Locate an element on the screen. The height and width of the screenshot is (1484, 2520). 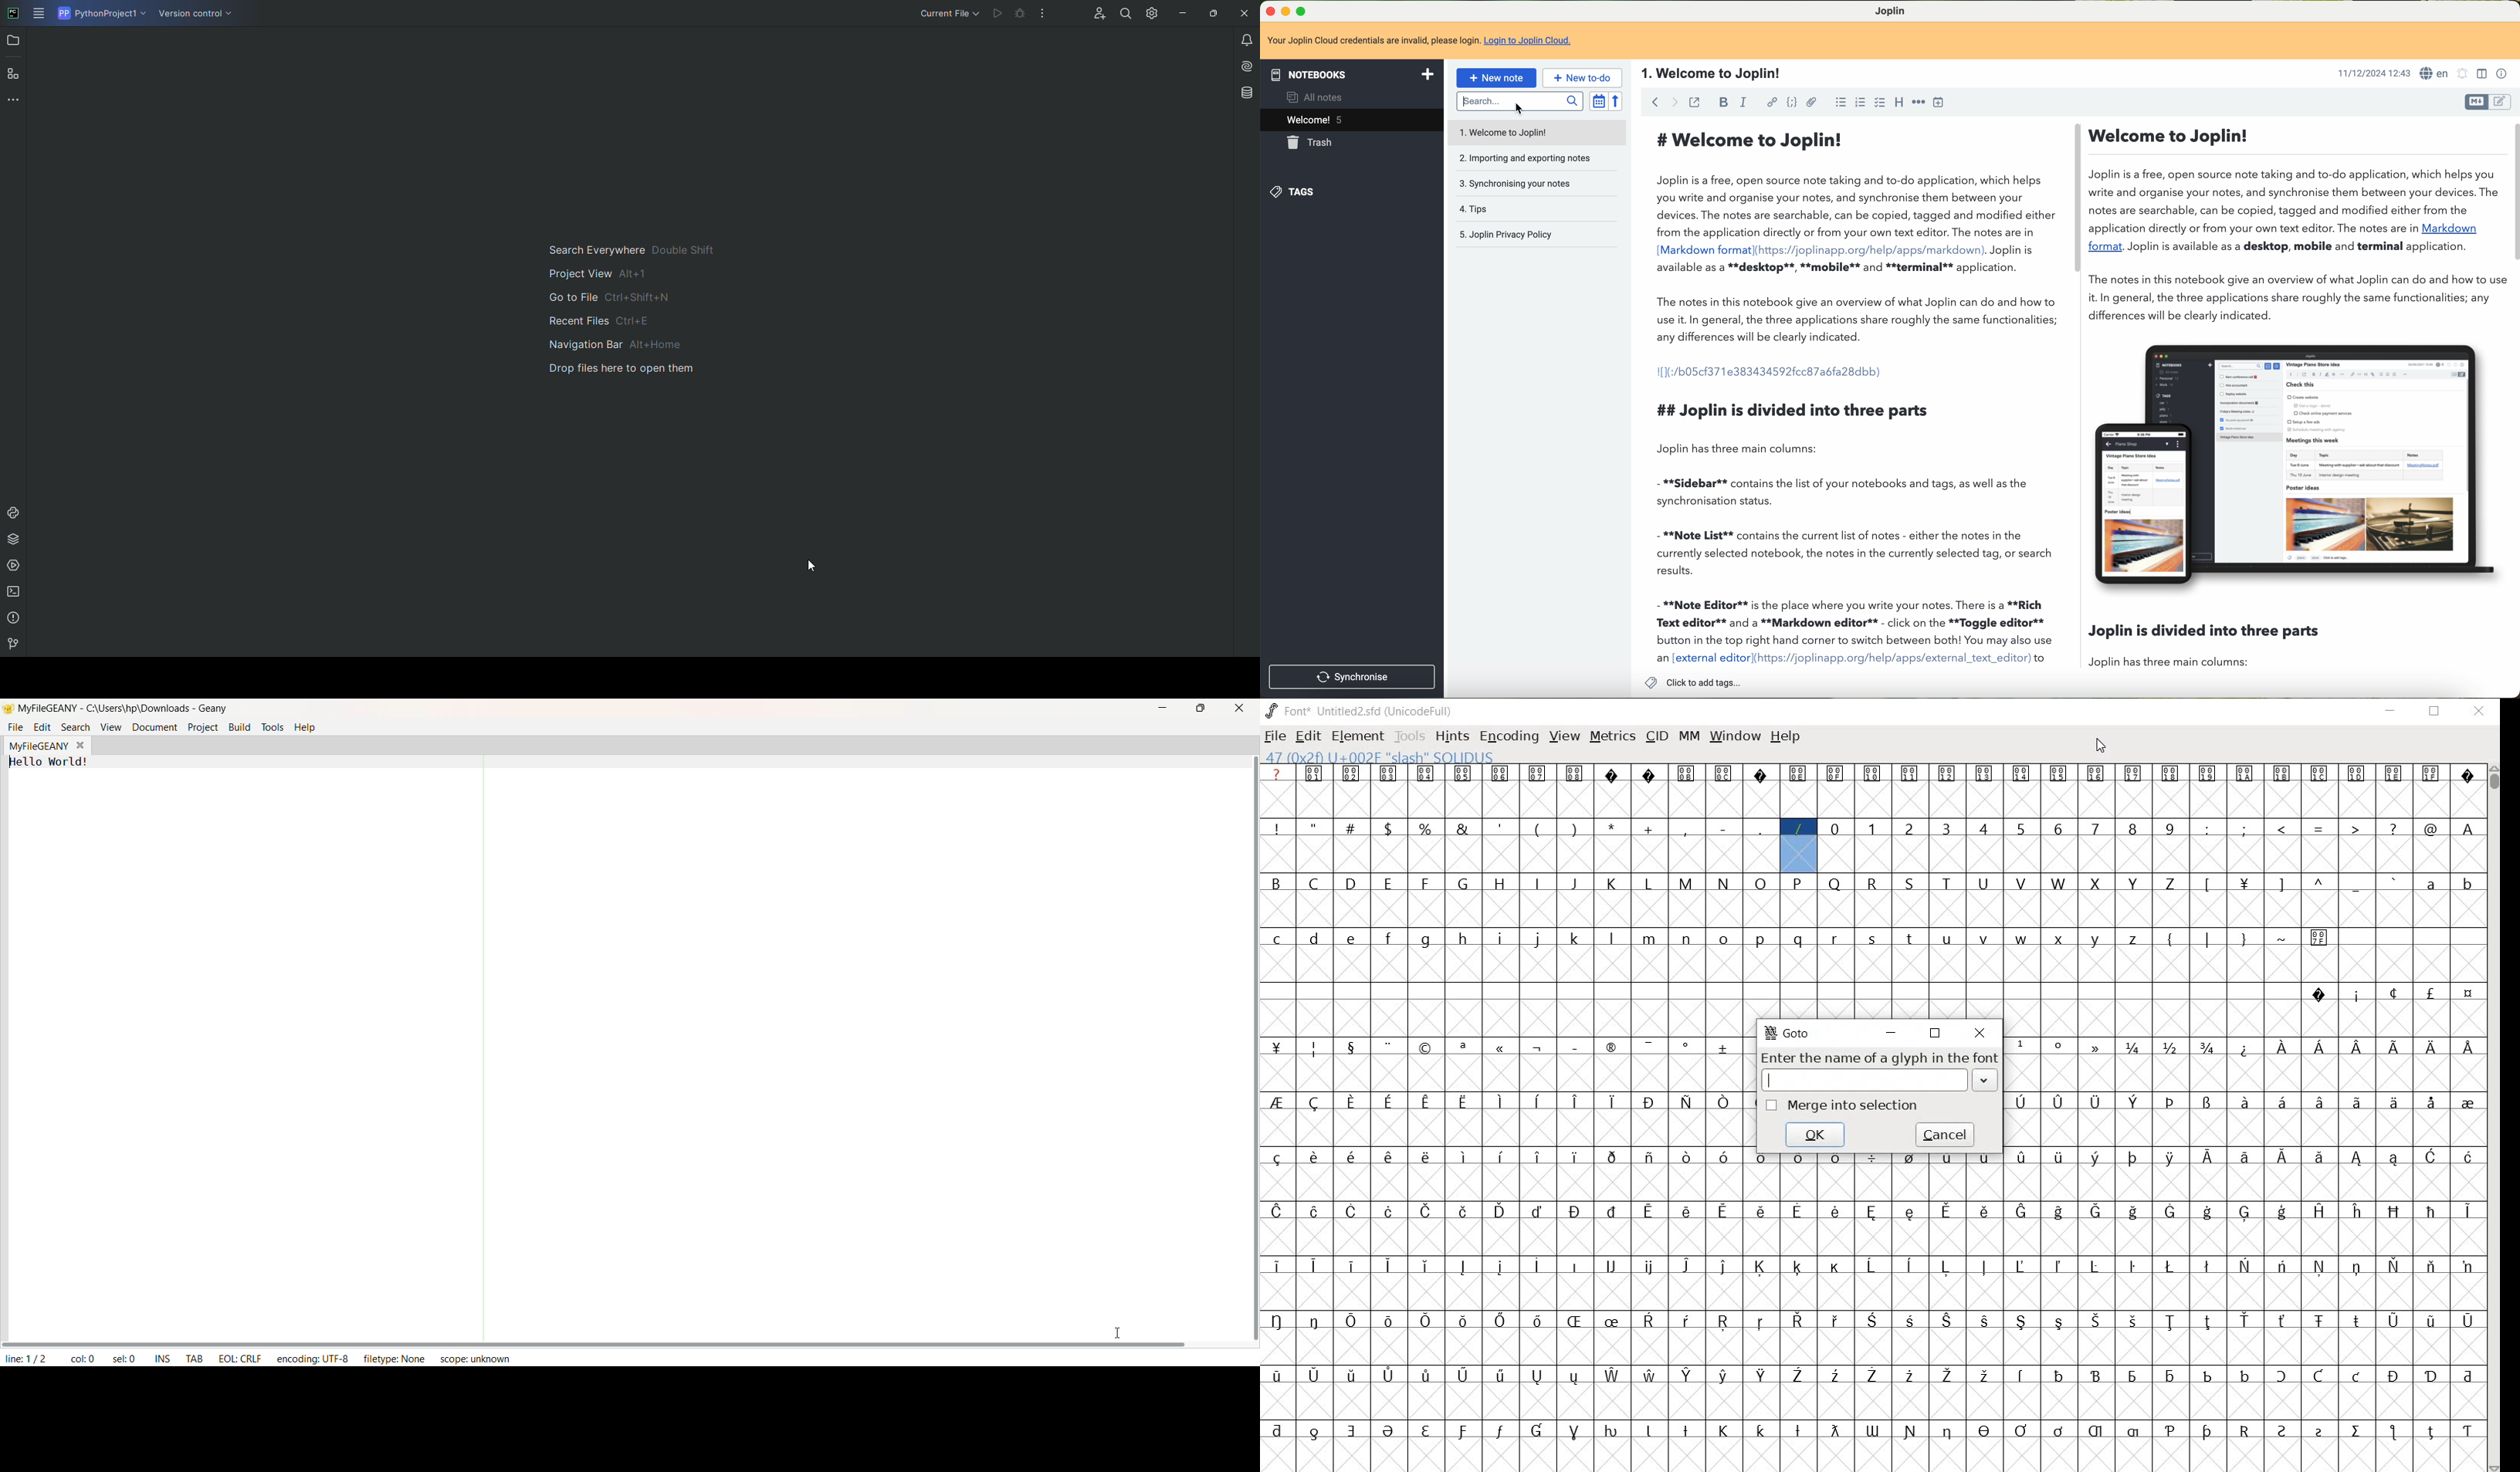
glyph is located at coordinates (1872, 885).